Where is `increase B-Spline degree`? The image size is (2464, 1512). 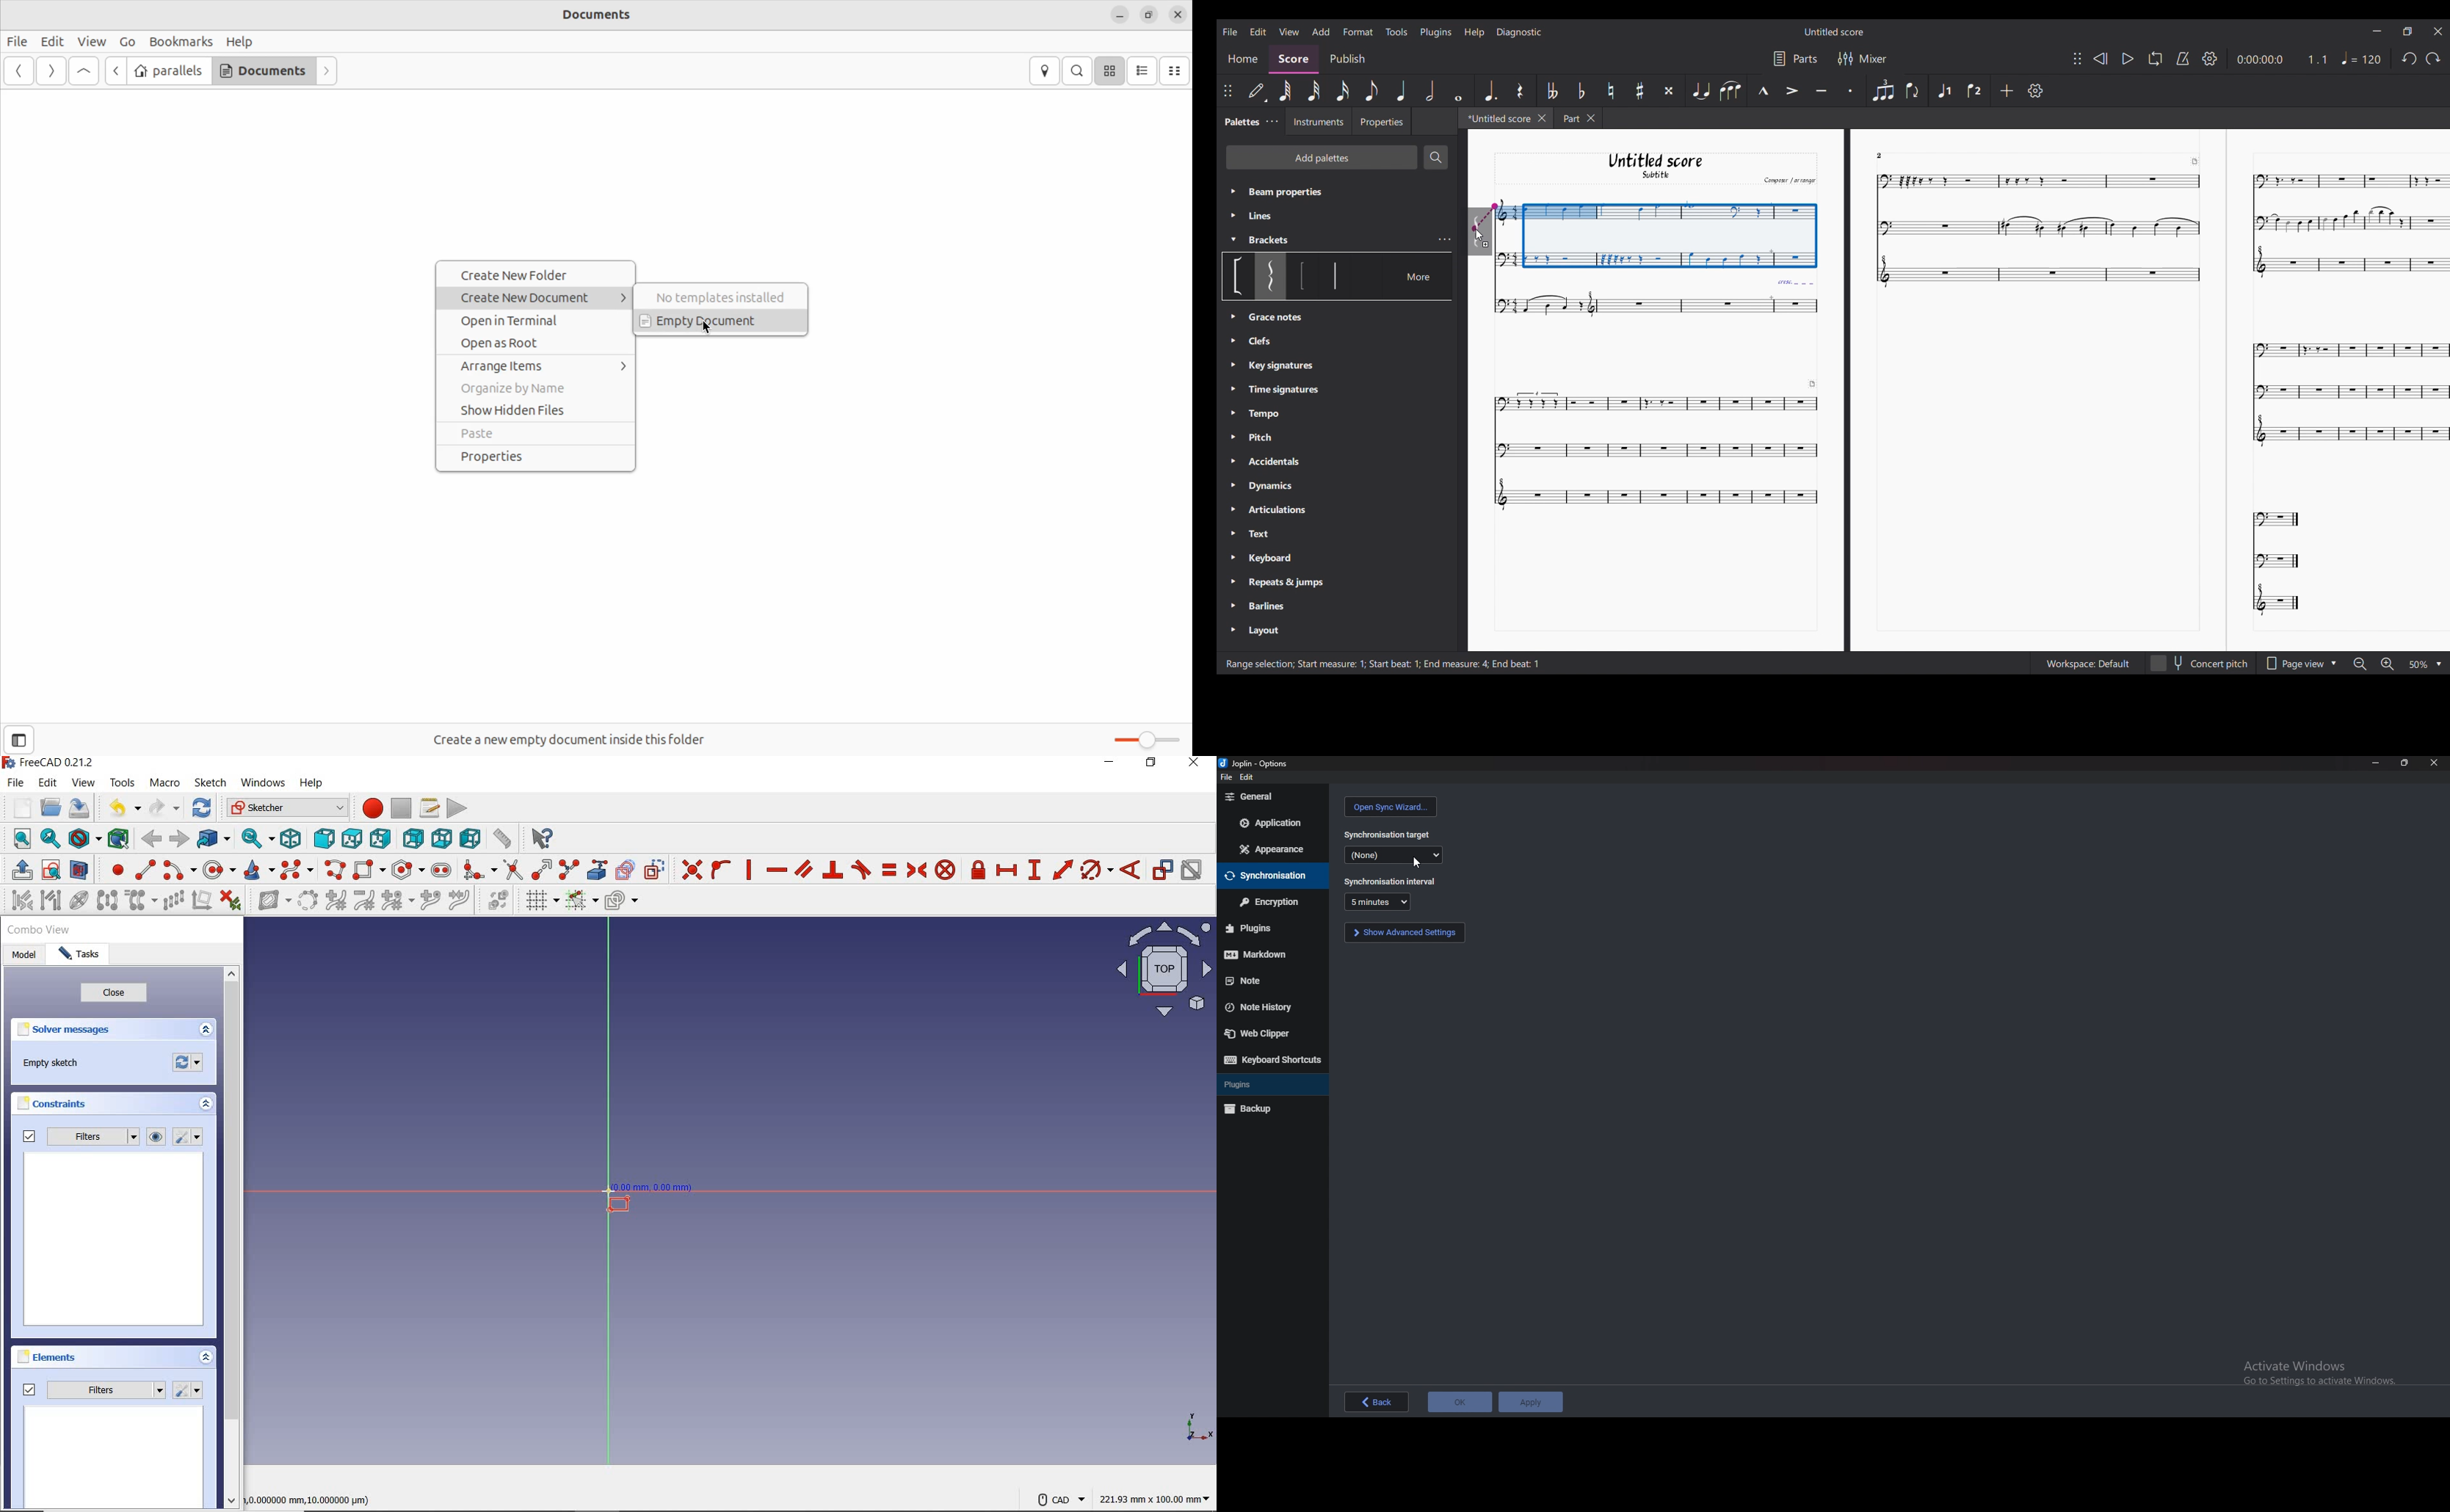 increase B-Spline degree is located at coordinates (428, 902).